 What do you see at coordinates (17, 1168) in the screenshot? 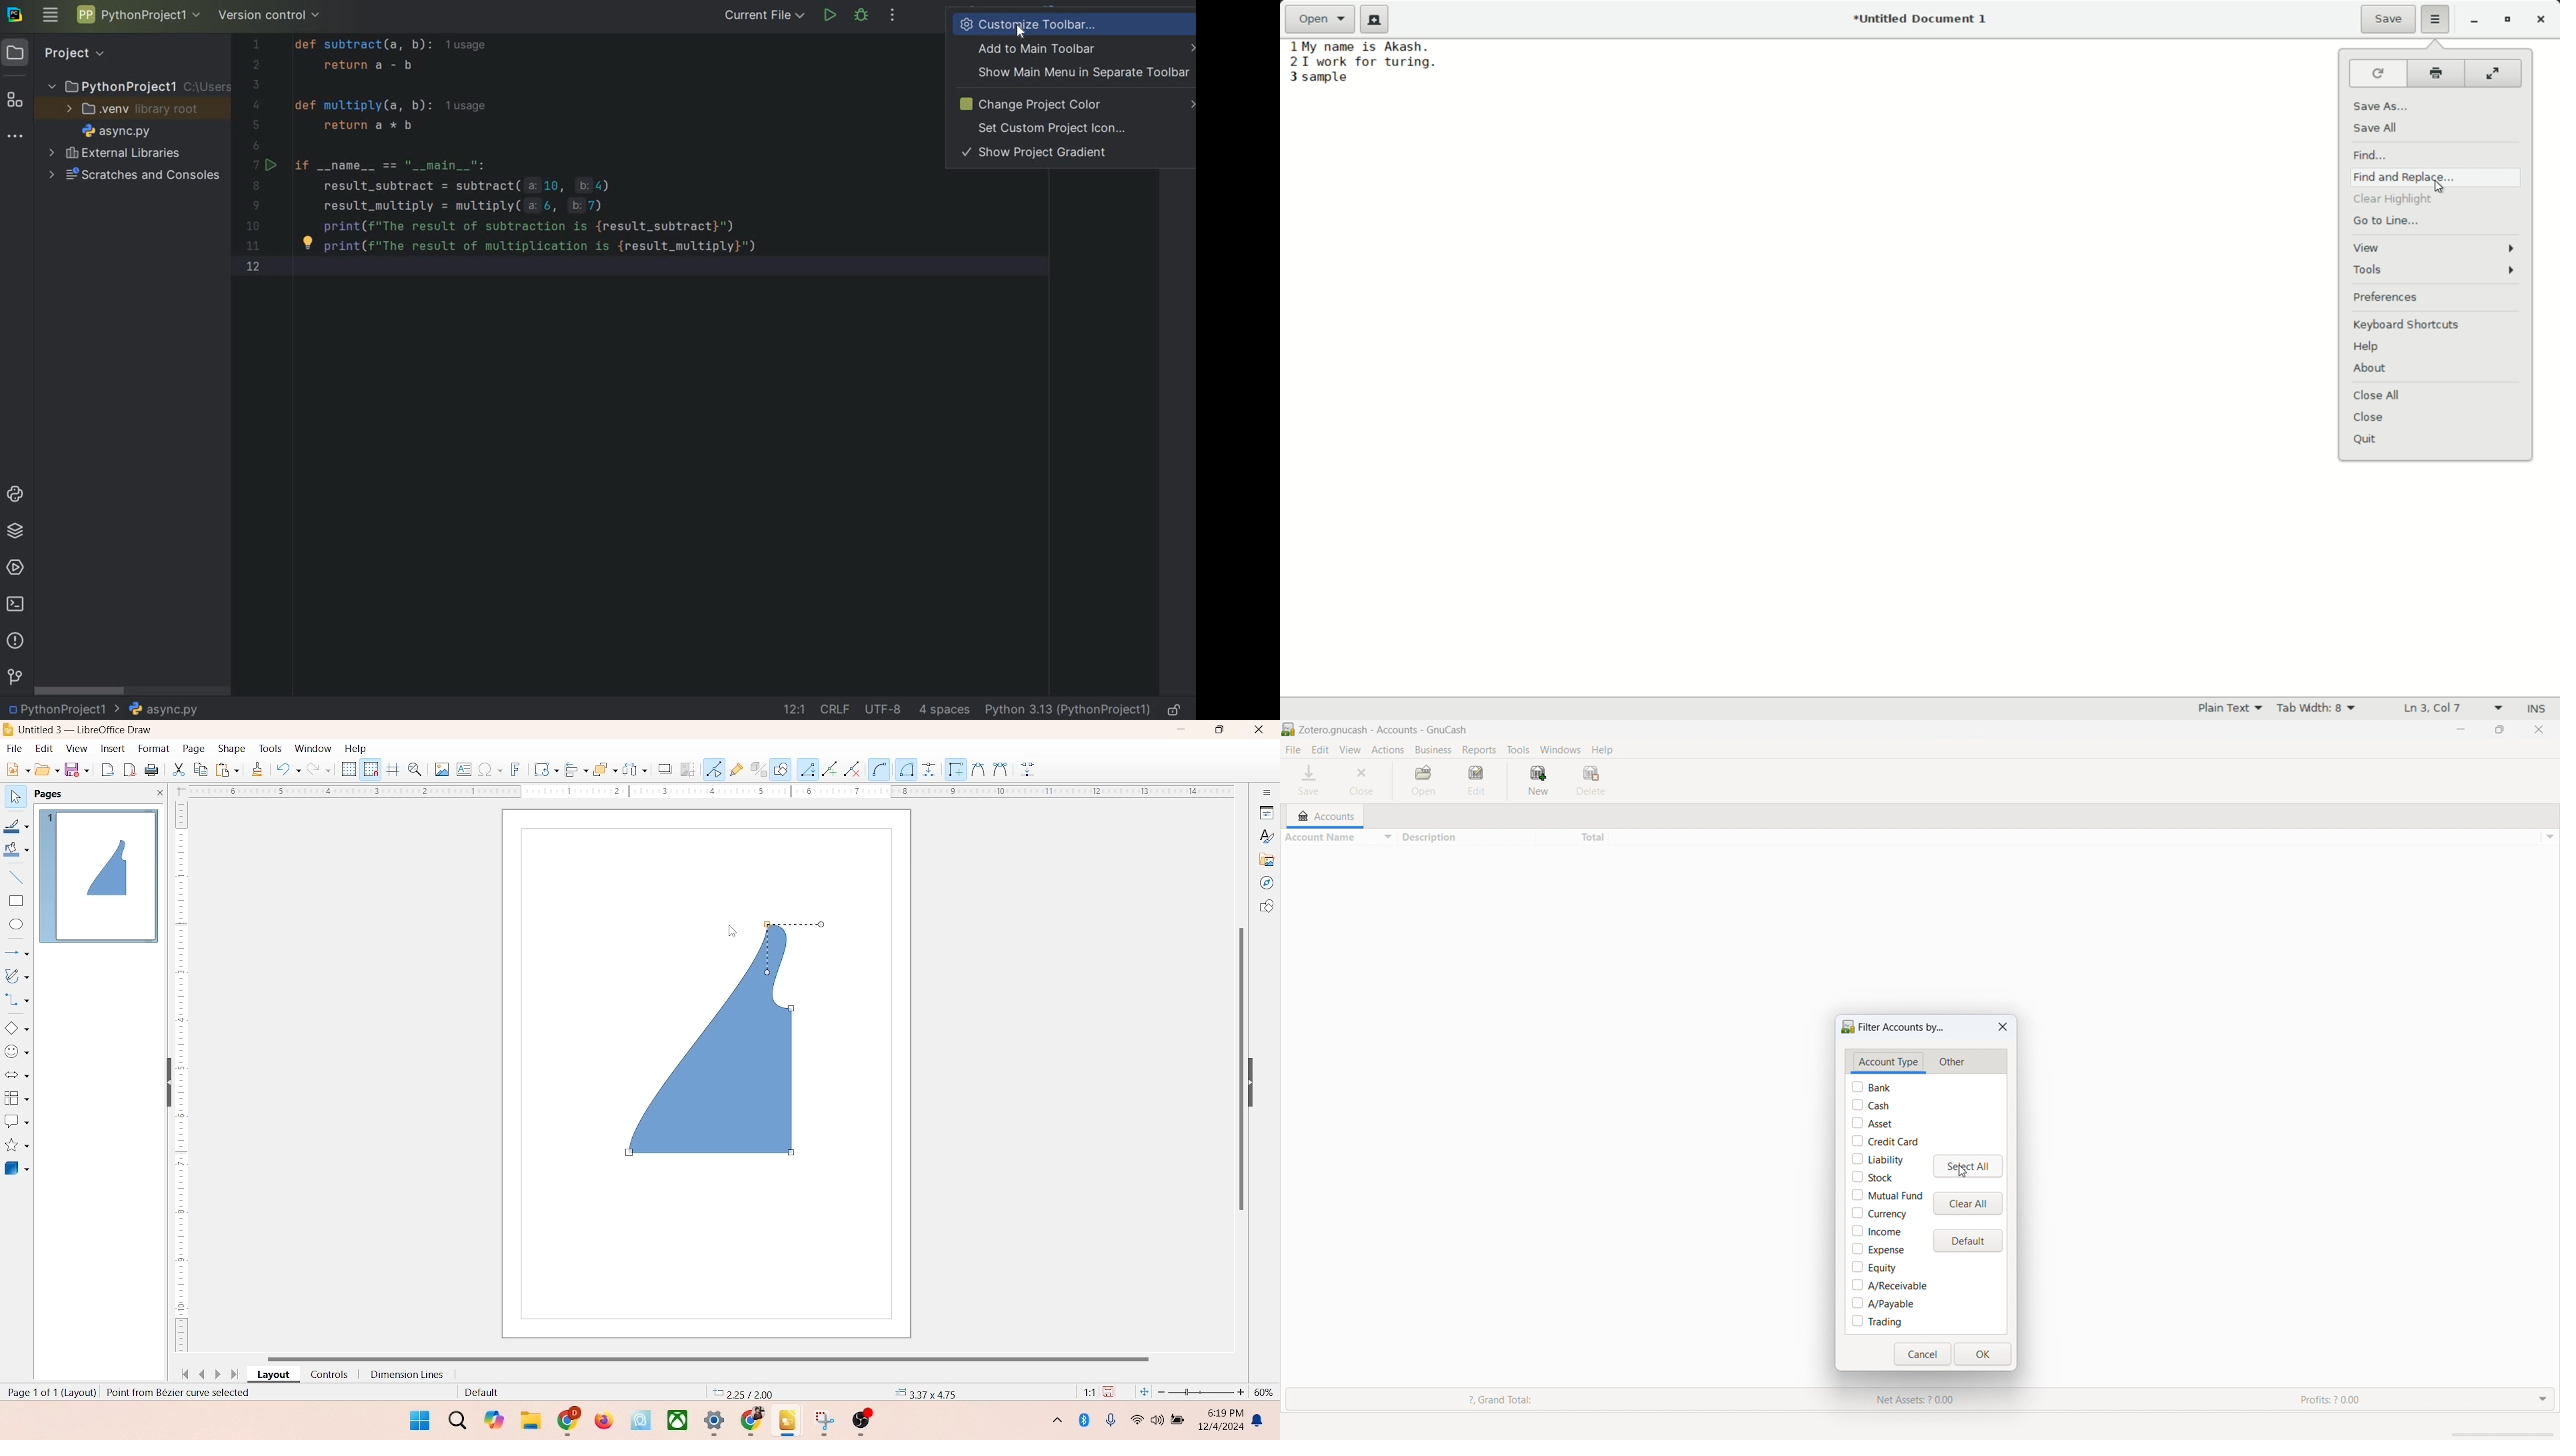
I see `3D shape` at bounding box center [17, 1168].